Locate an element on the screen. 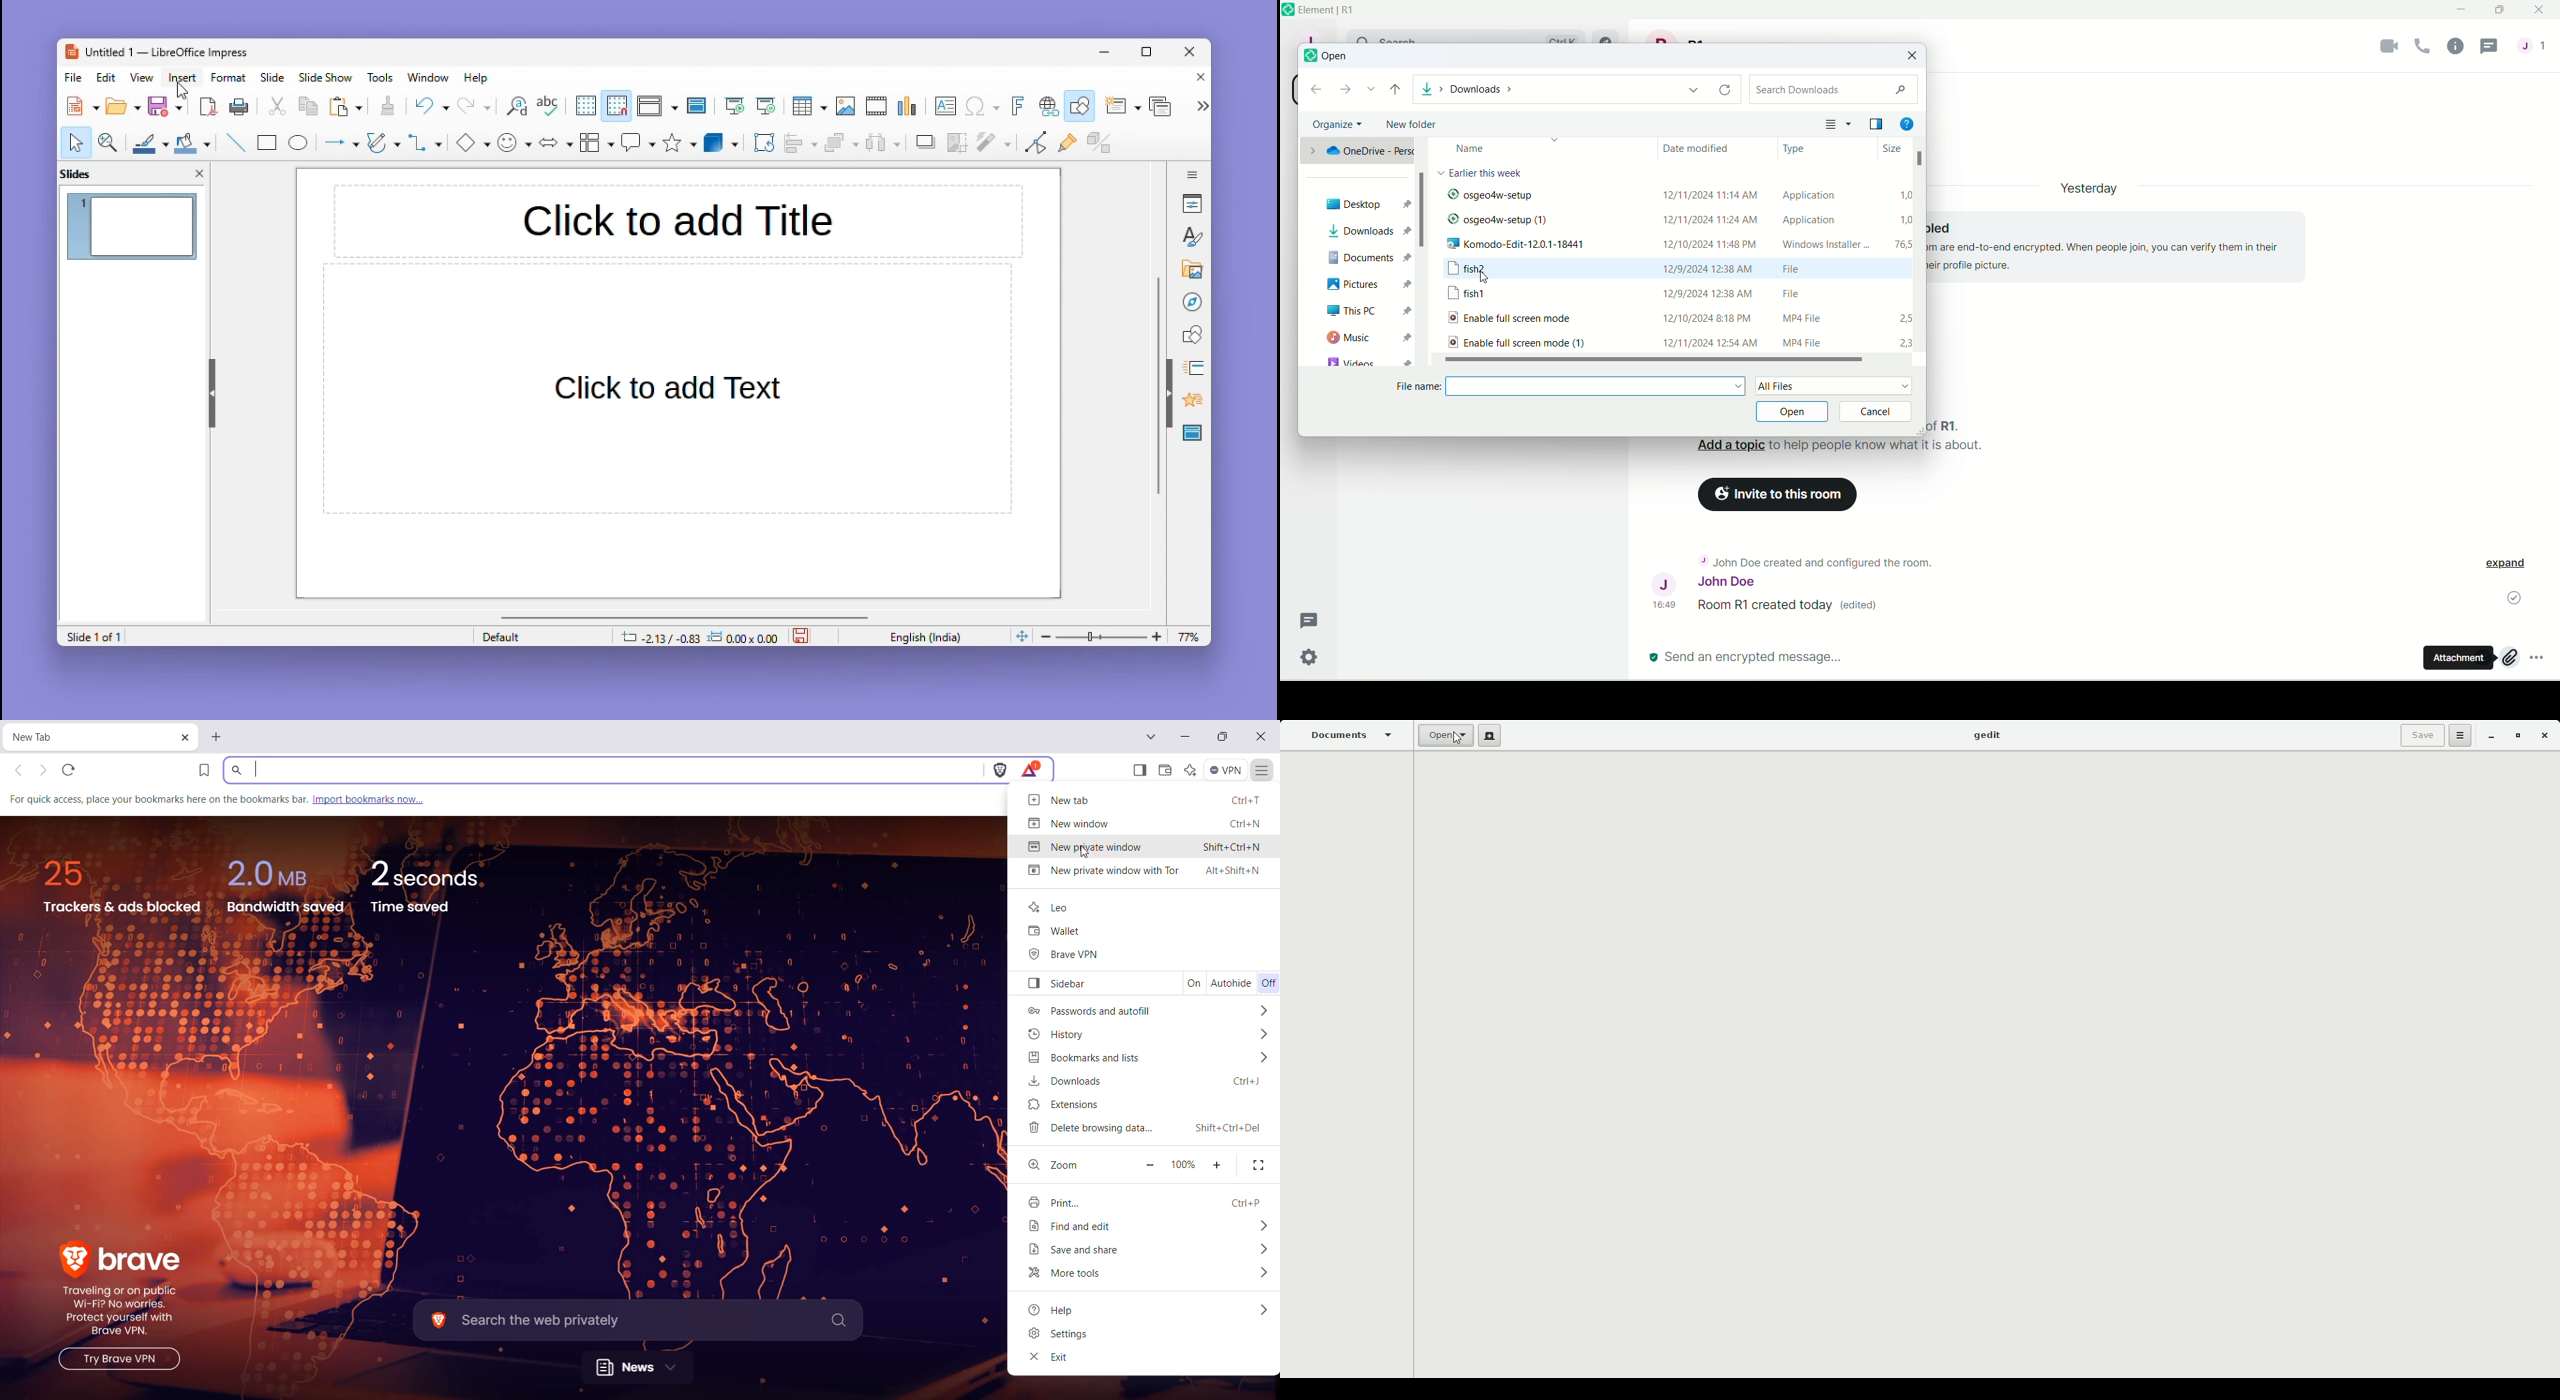  New is located at coordinates (1493, 734).